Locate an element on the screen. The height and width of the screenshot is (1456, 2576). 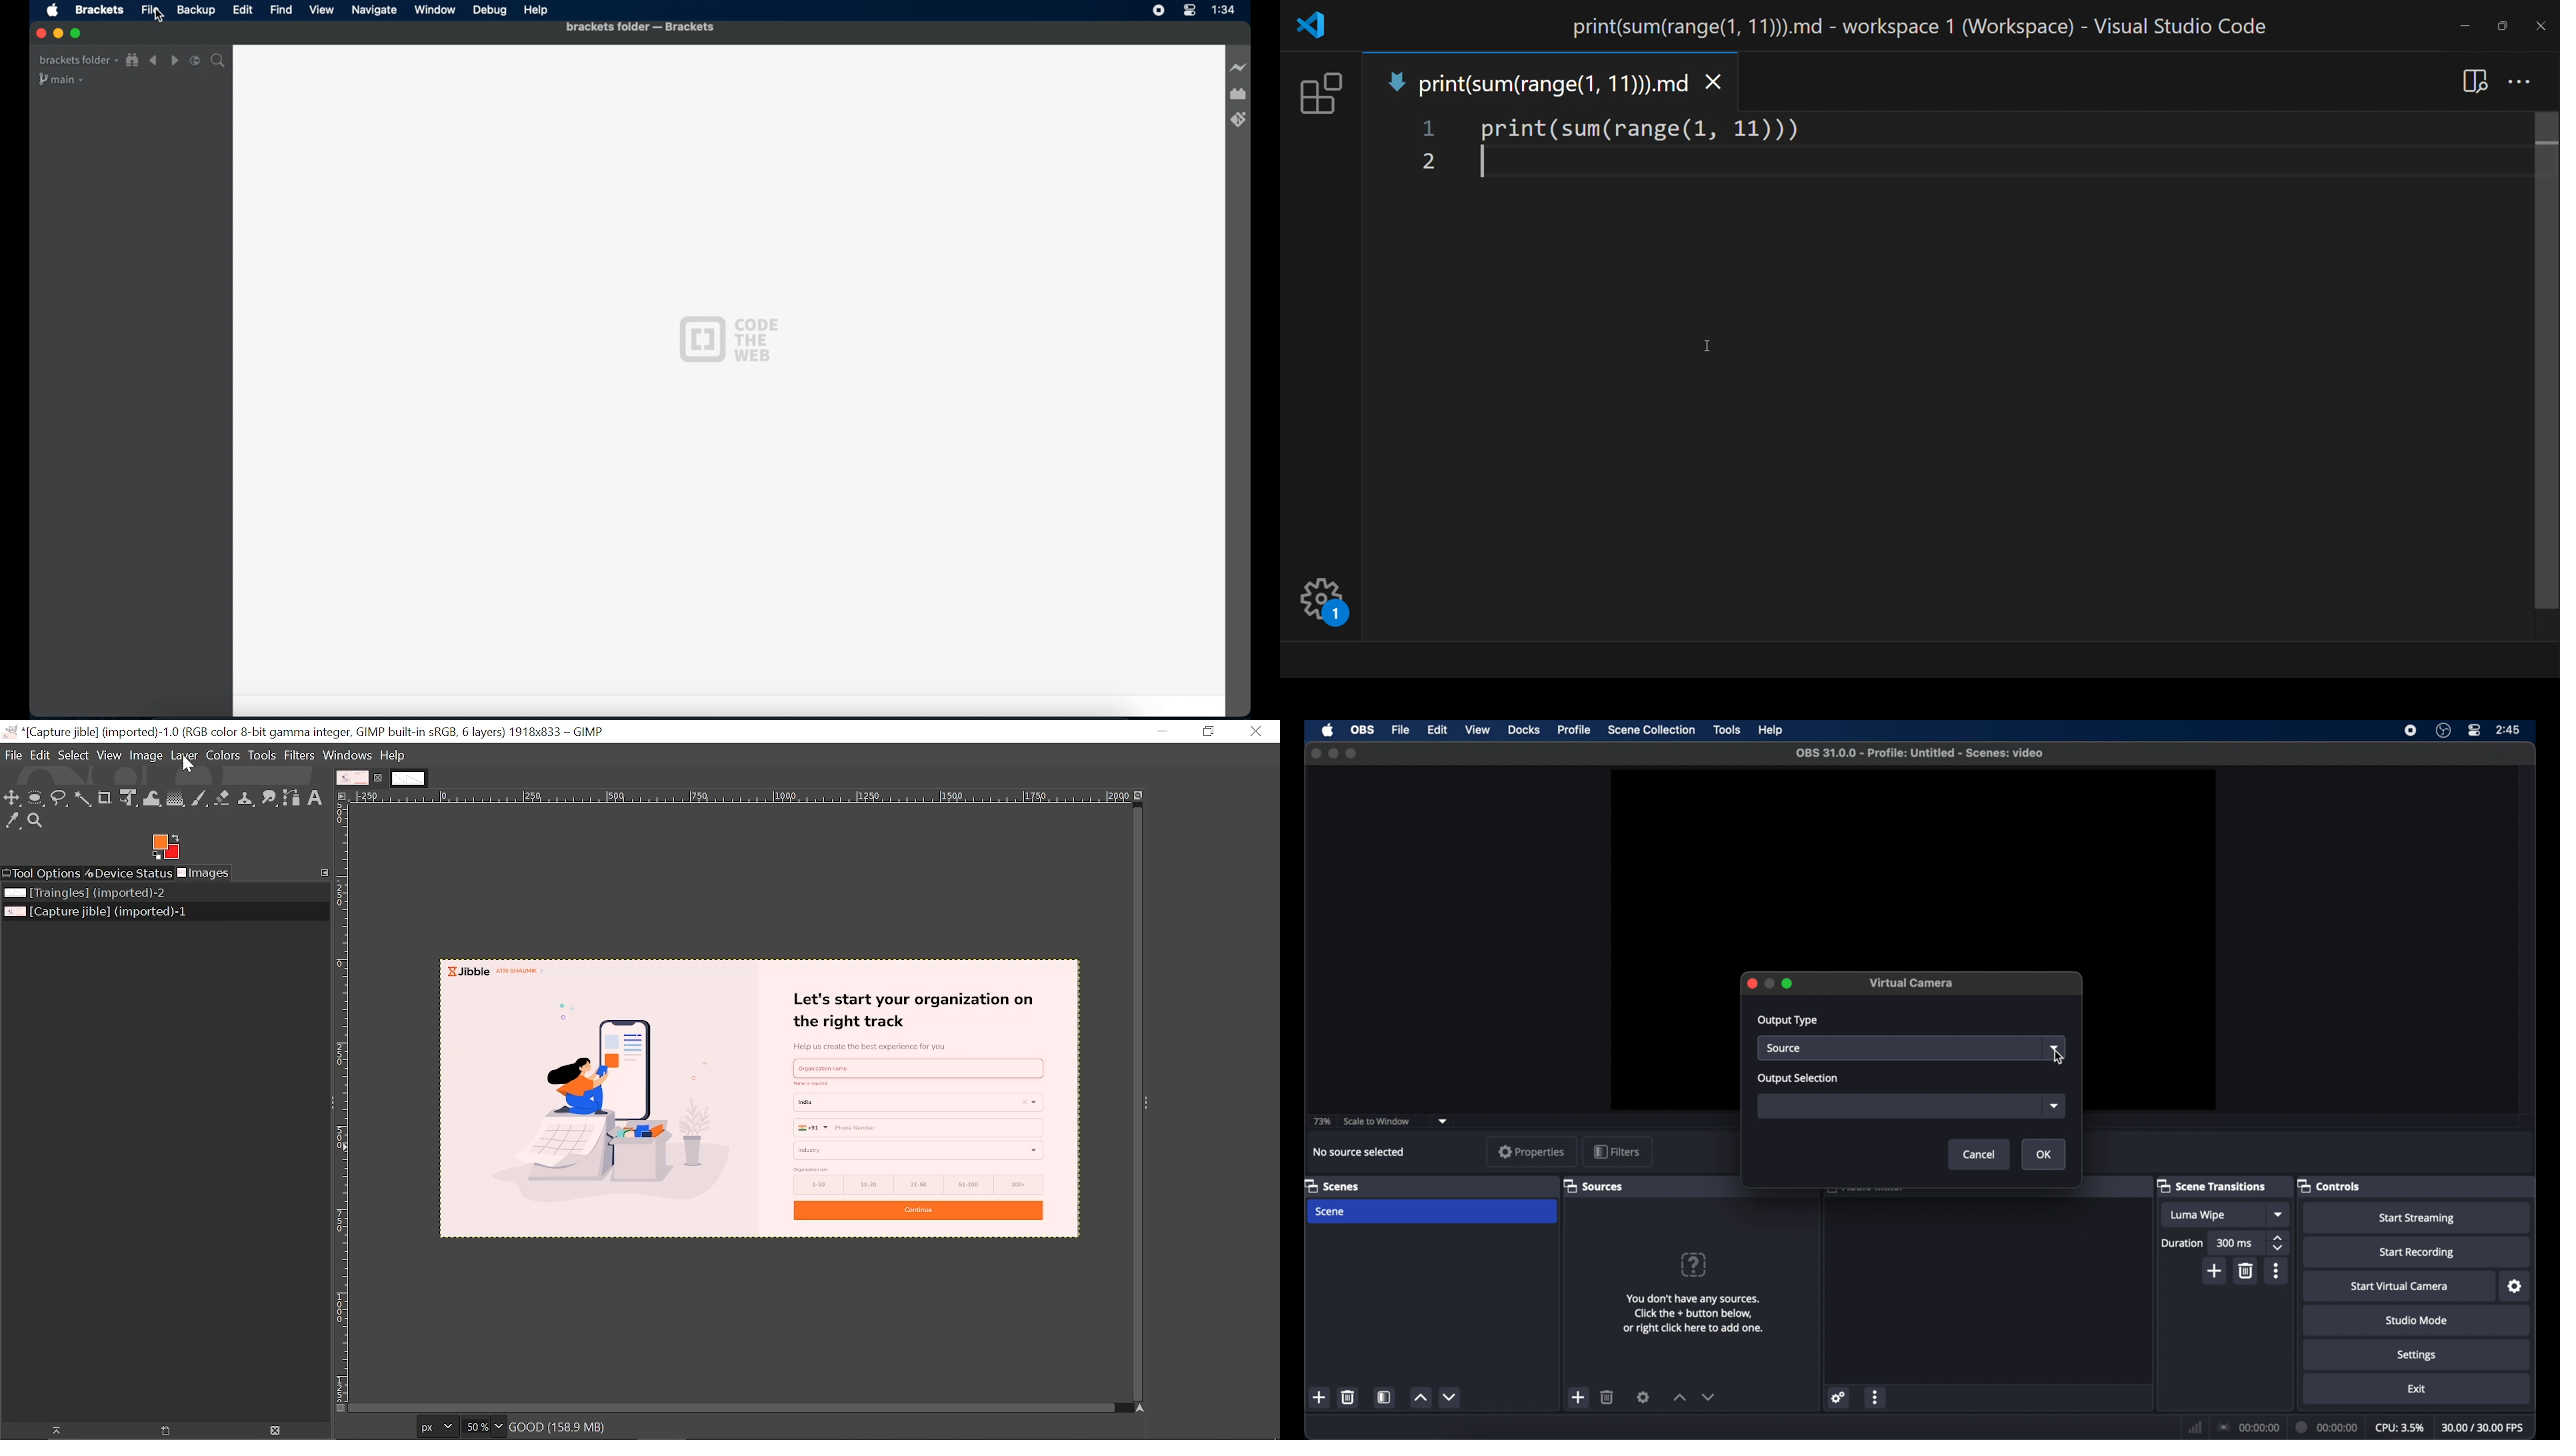
ok is located at coordinates (2043, 1154).